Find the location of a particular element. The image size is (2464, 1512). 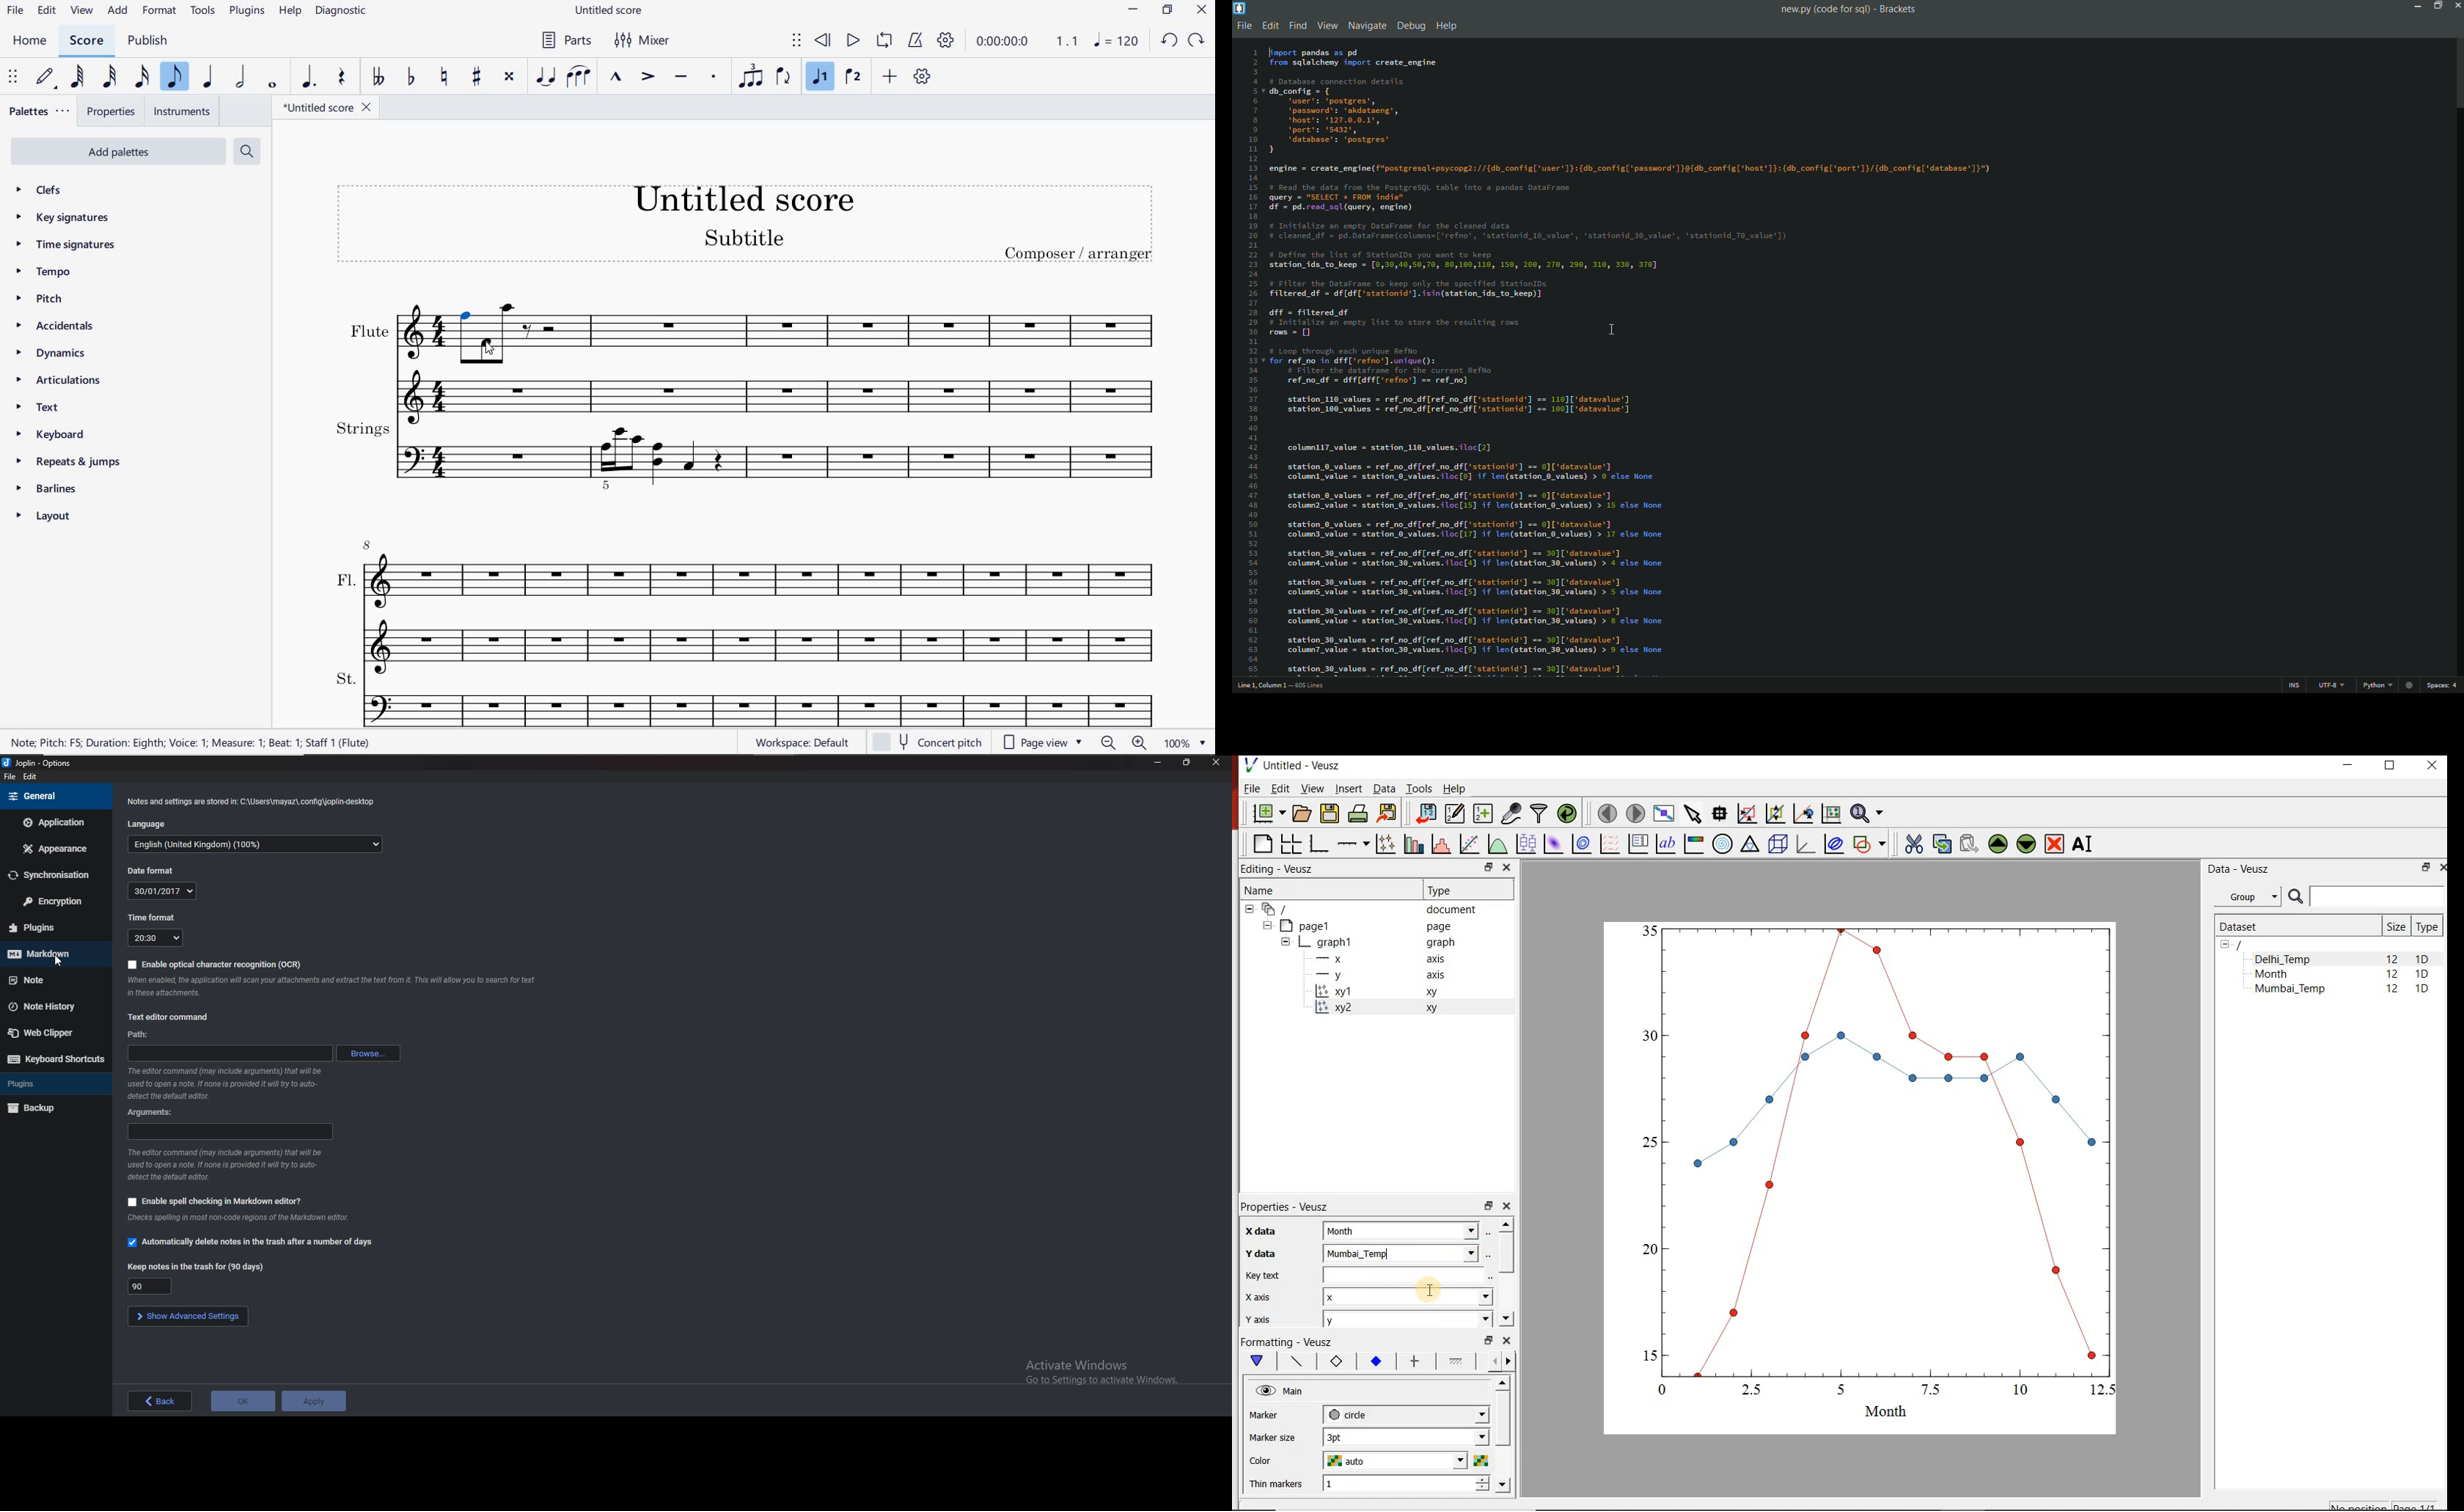

VOICE 2 is located at coordinates (852, 77).